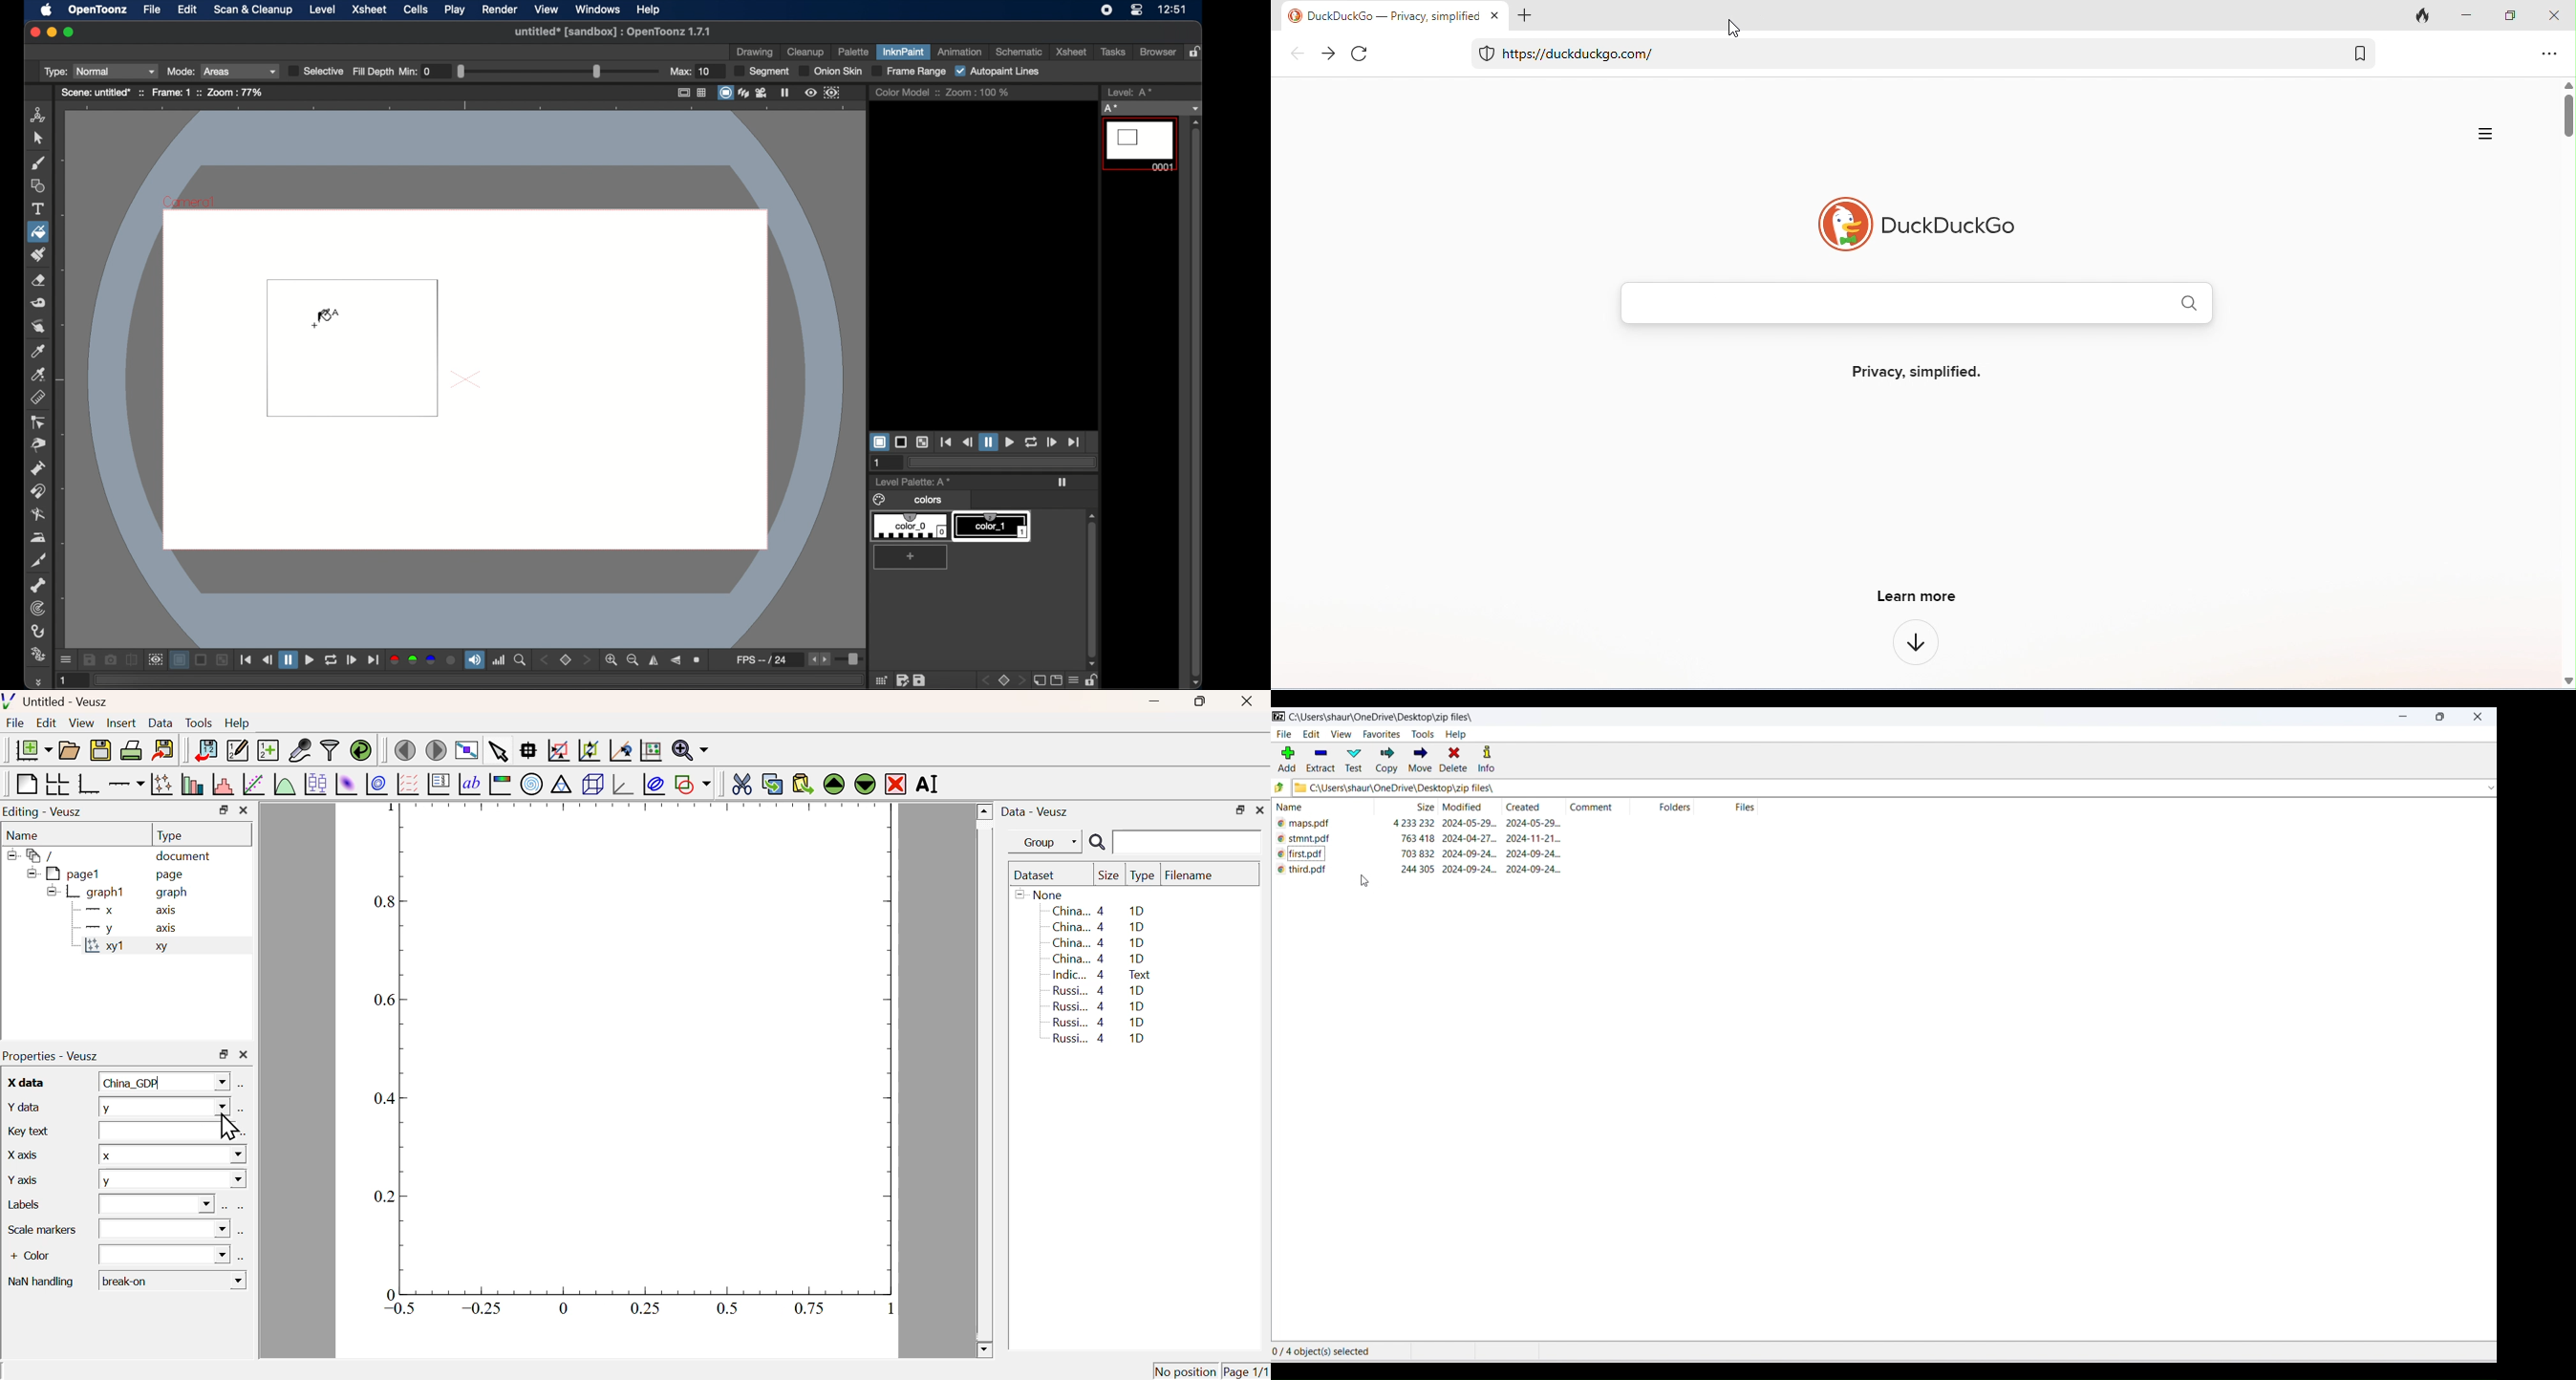  I want to click on blue channel, so click(431, 659).